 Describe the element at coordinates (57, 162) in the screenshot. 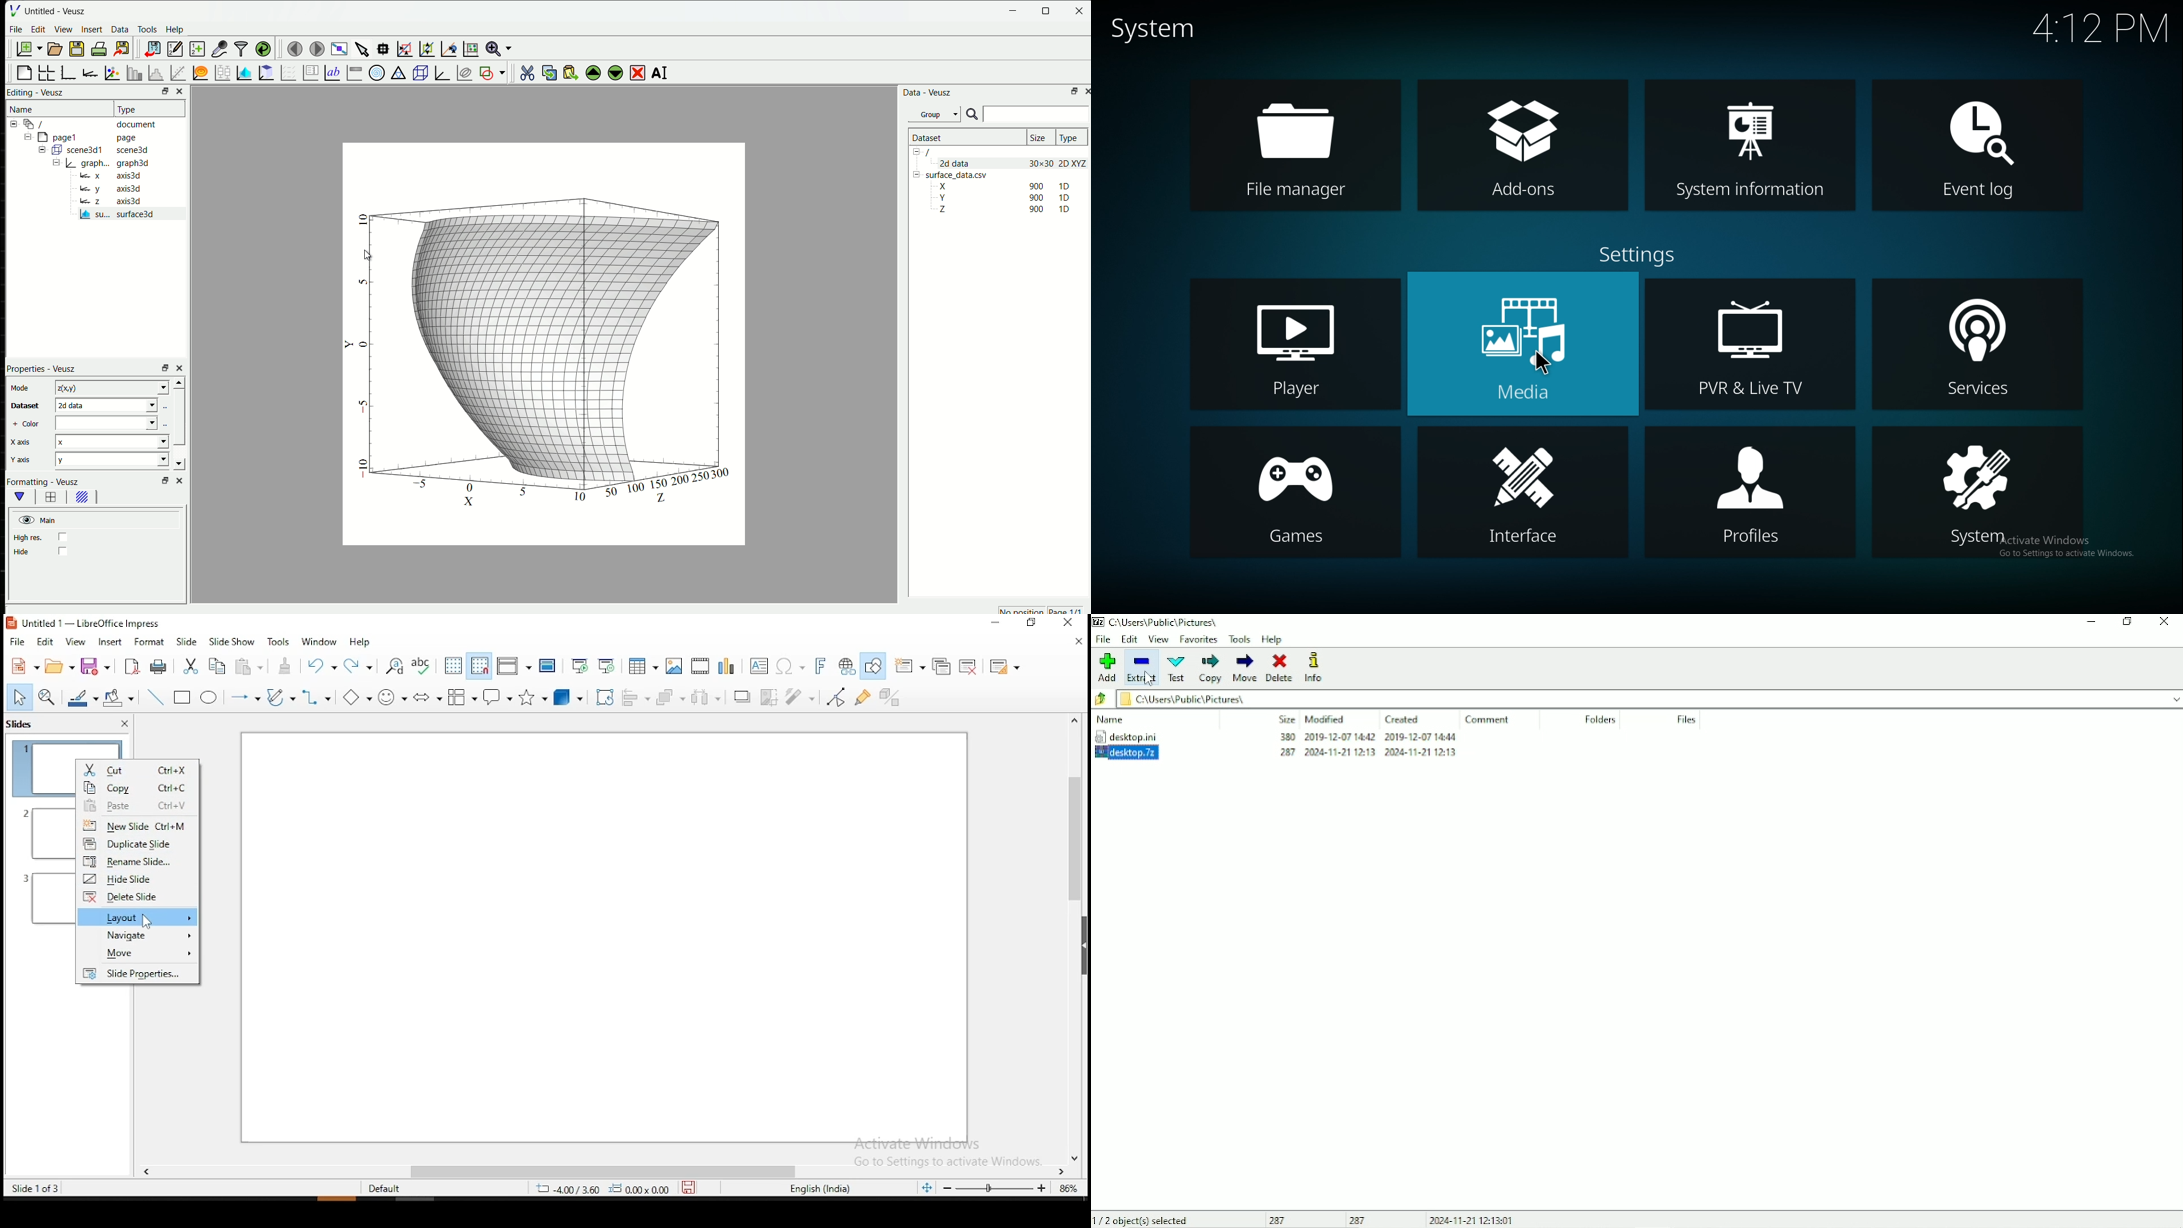

I see `Collapse /expand` at that location.